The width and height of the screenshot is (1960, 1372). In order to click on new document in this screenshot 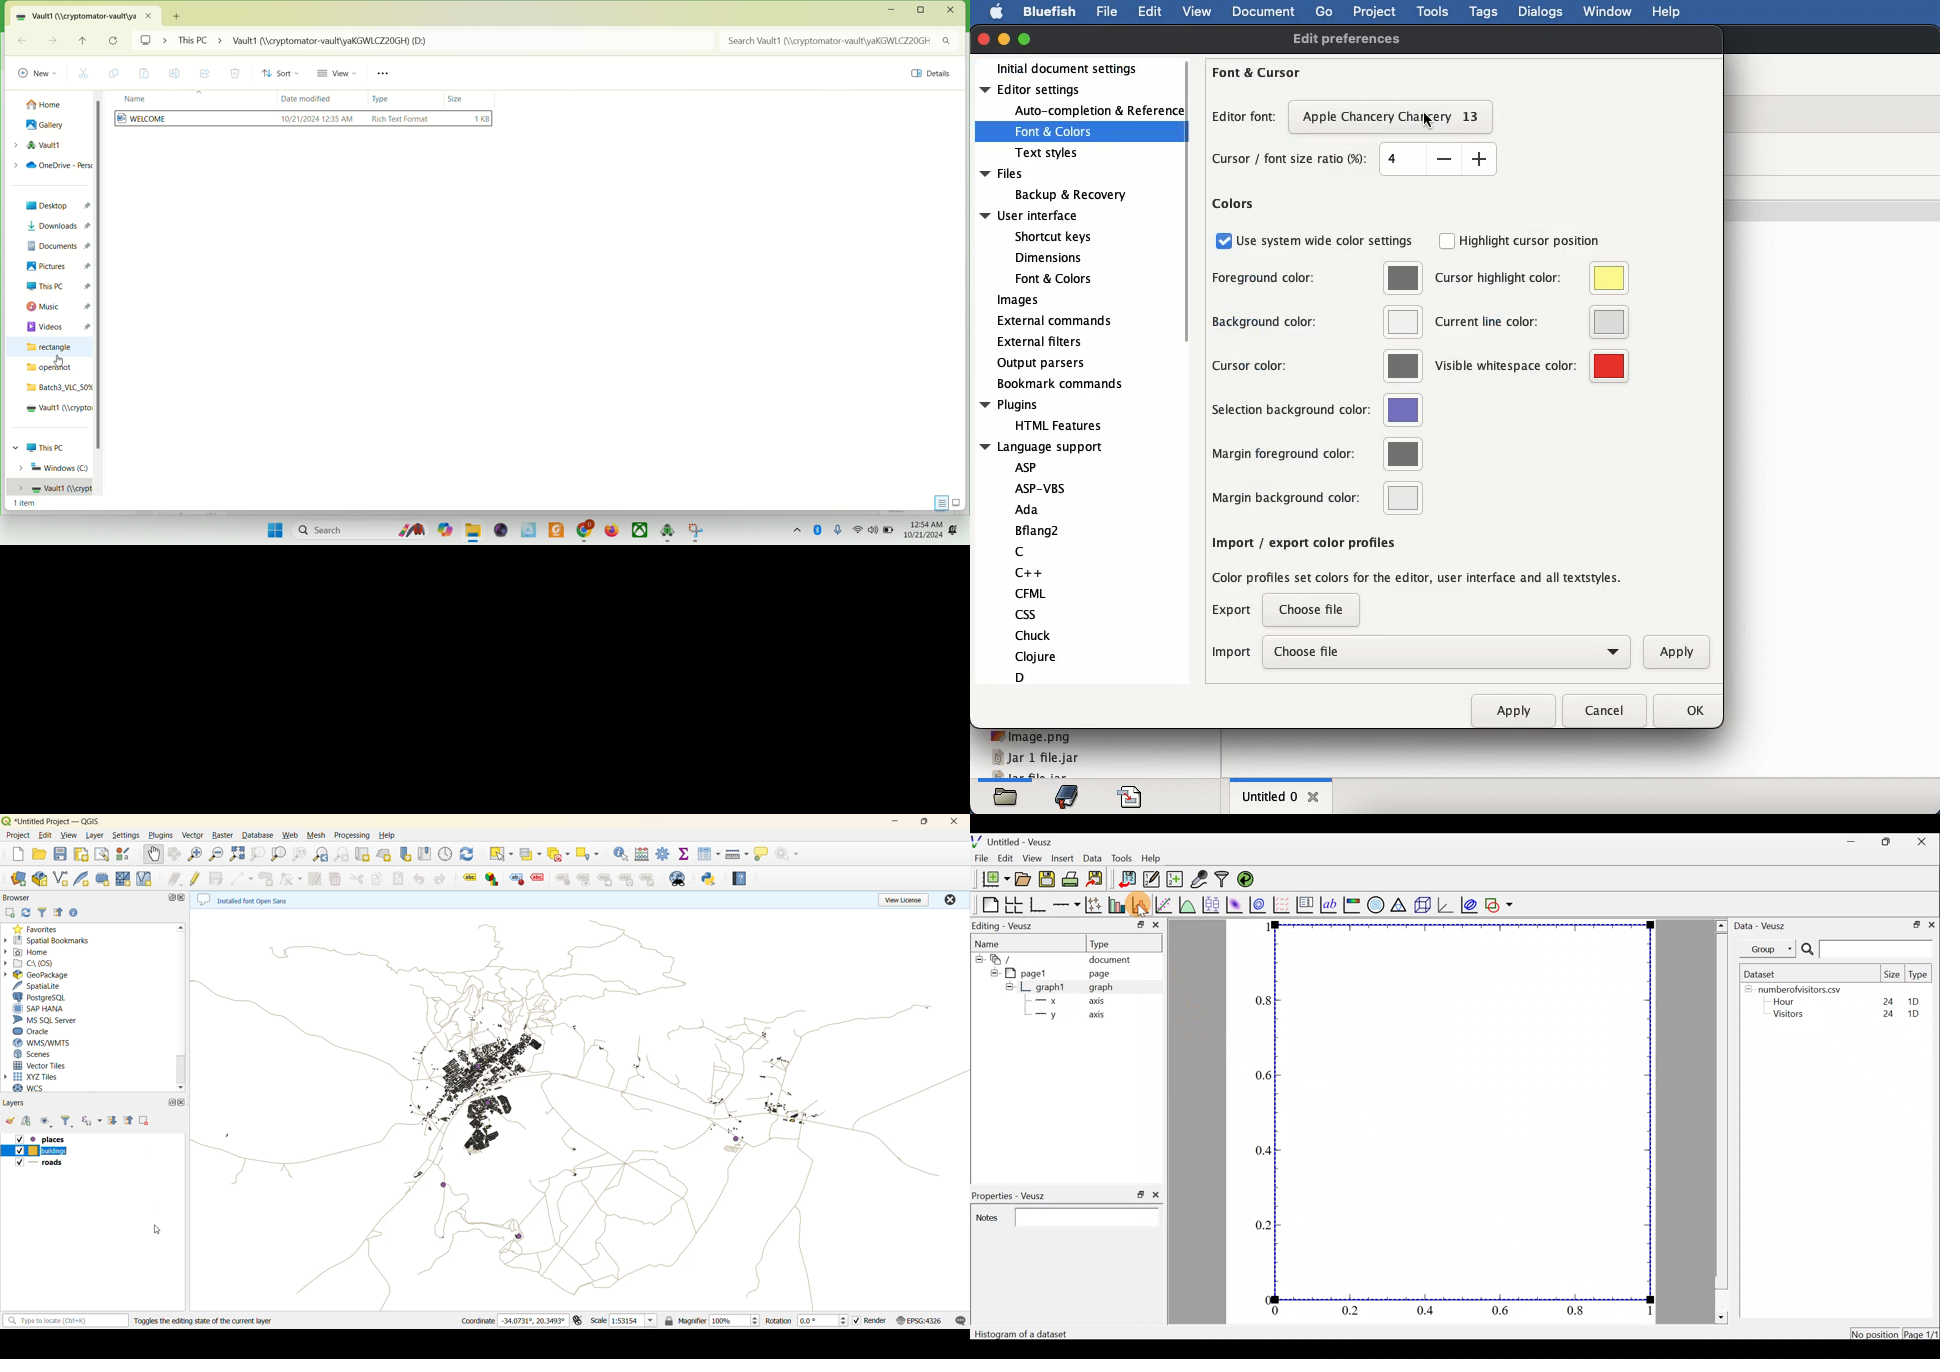, I will do `click(993, 880)`.